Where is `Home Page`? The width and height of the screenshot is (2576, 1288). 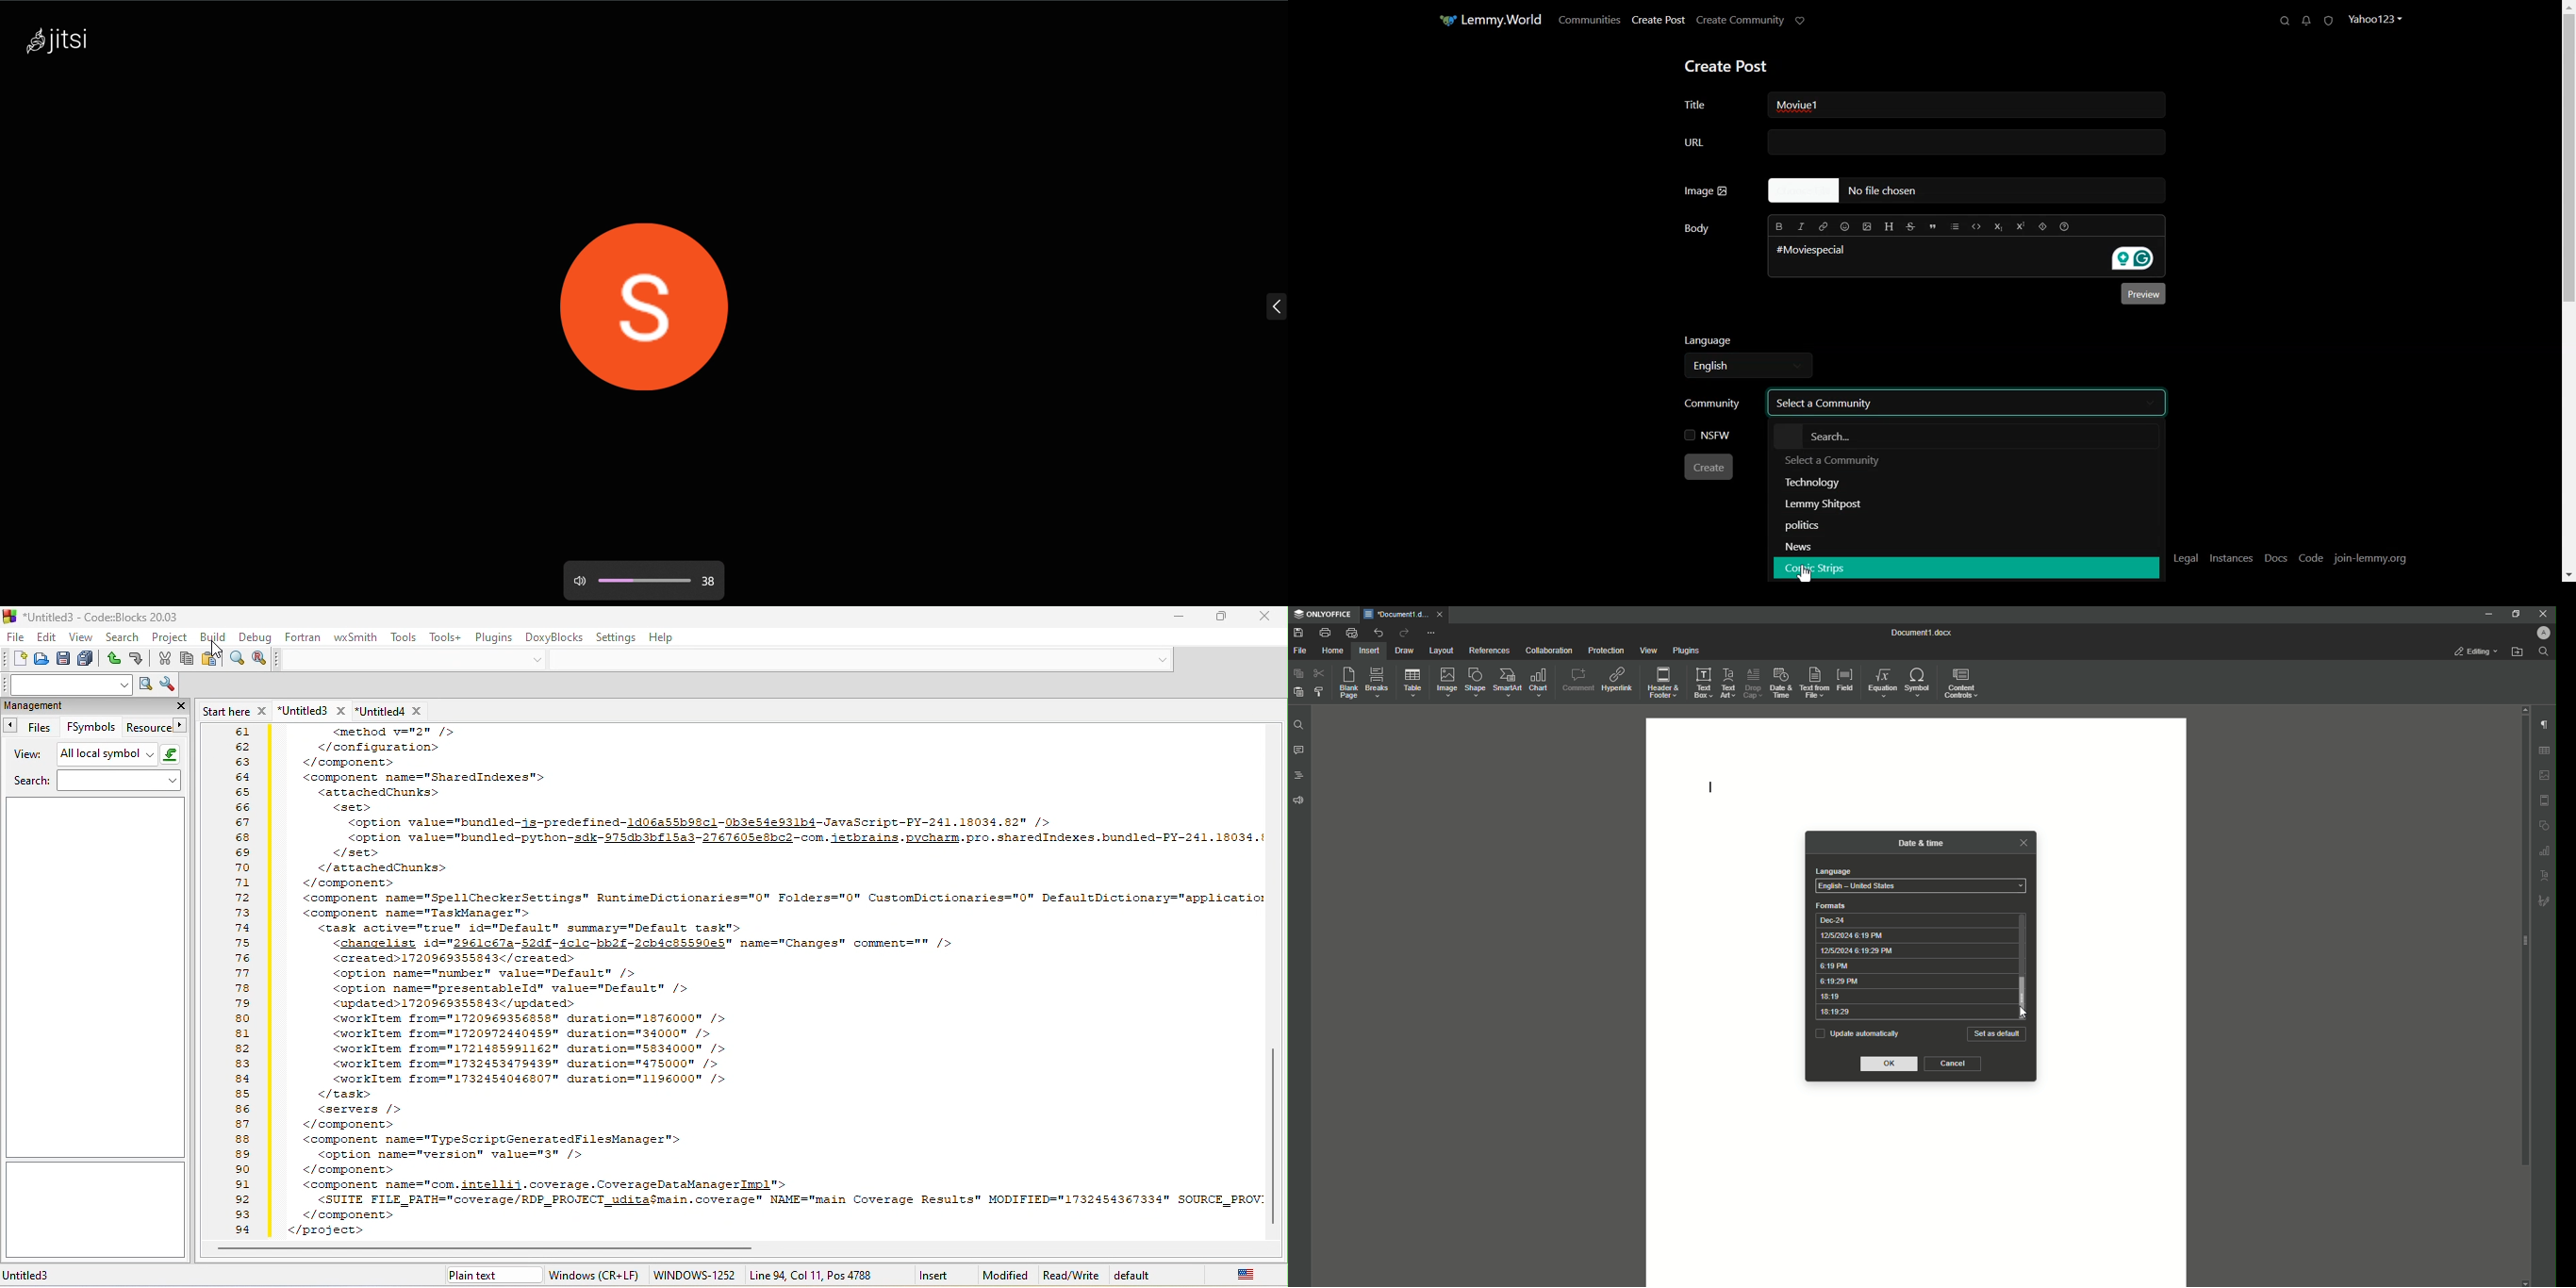 Home Page is located at coordinates (1489, 20).